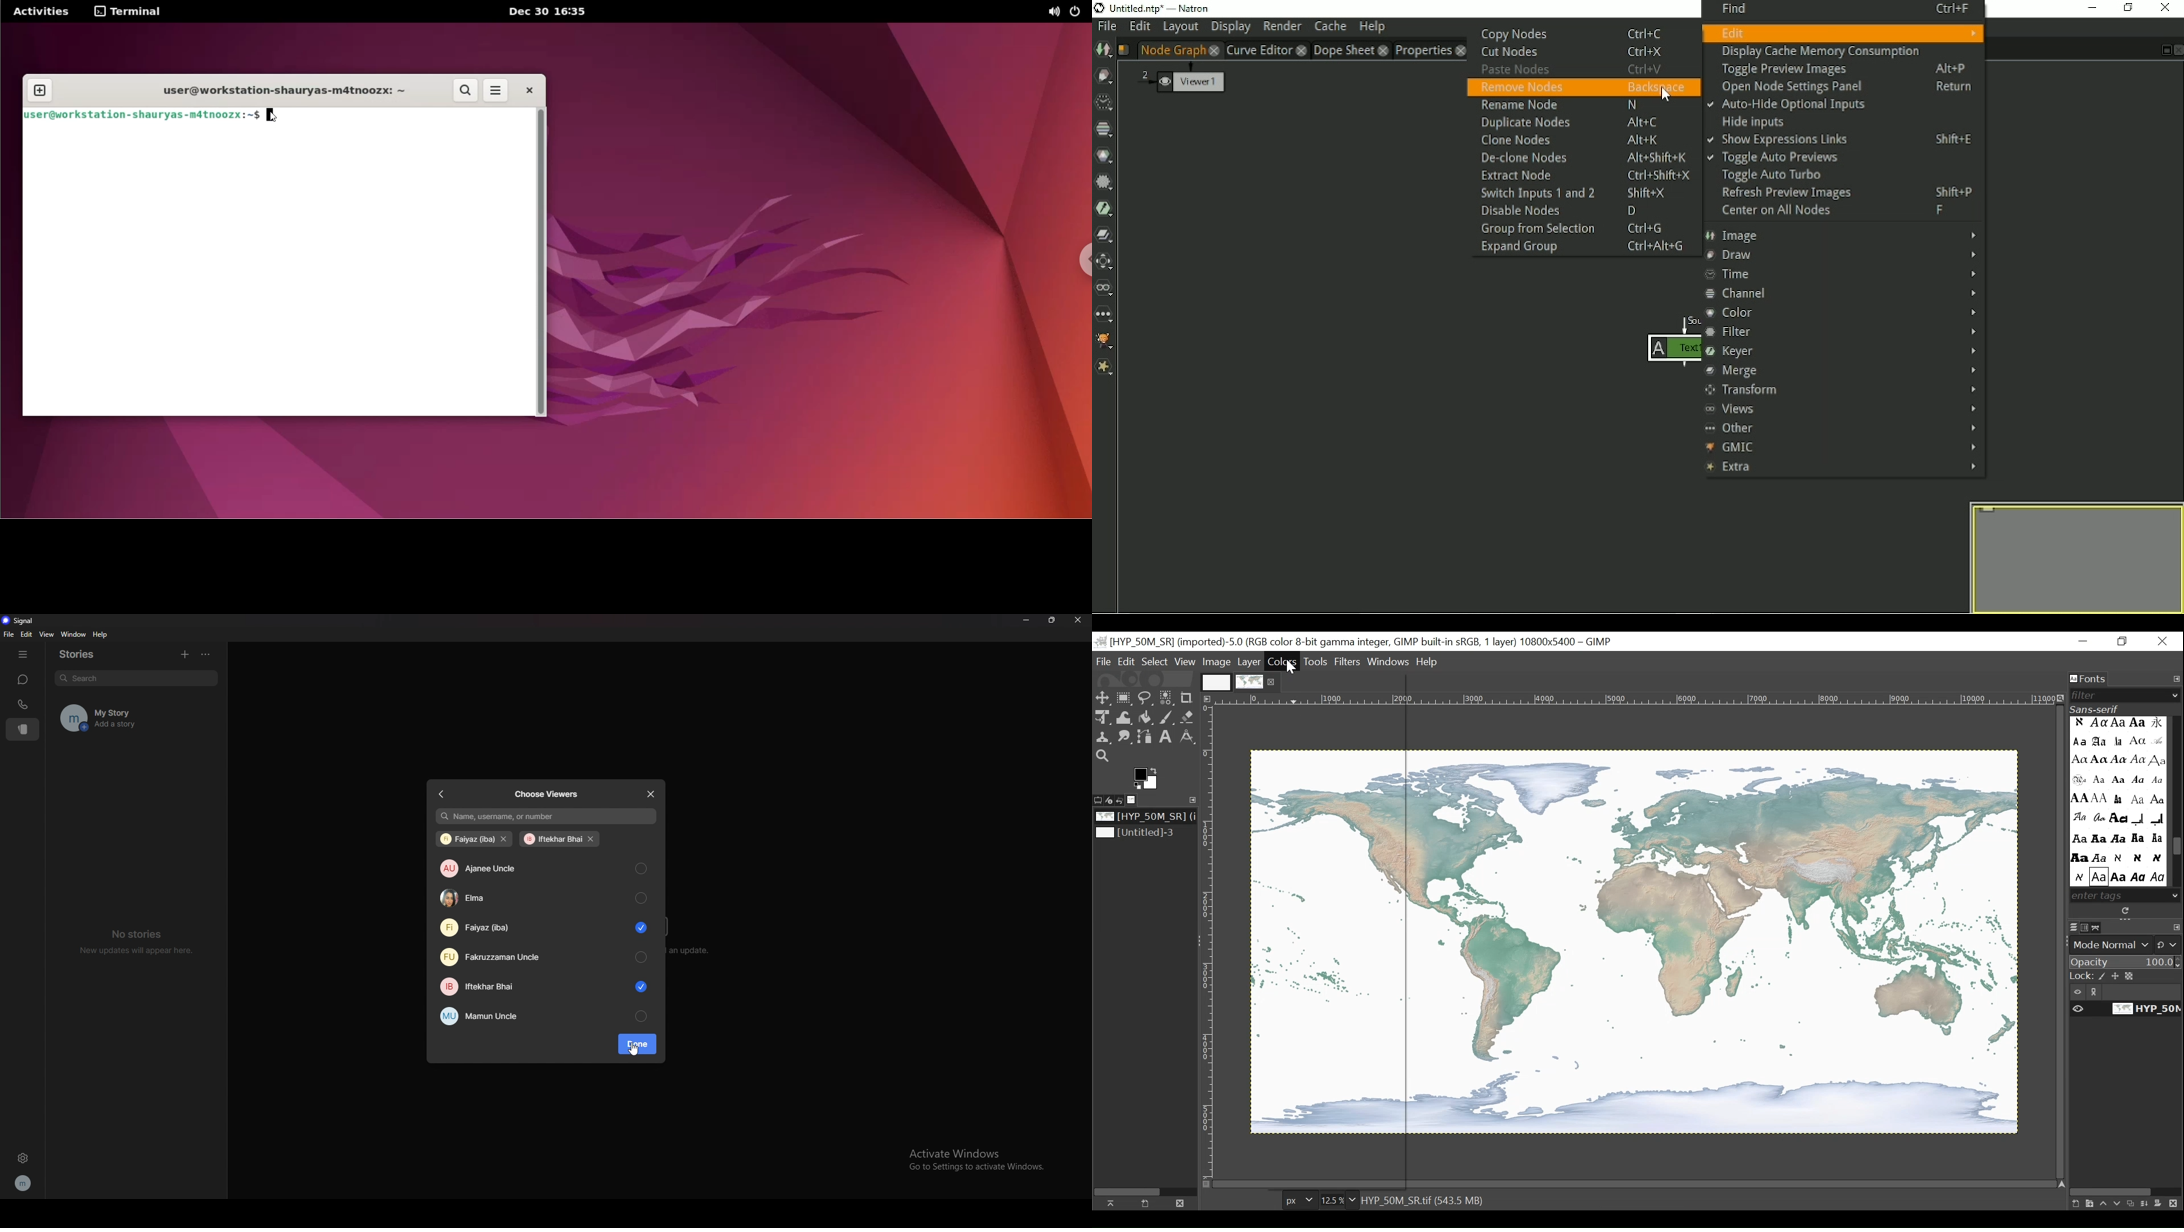 The image size is (2184, 1232). What do you see at coordinates (2127, 911) in the screenshot?
I see `Rescan the installed fonts` at bounding box center [2127, 911].